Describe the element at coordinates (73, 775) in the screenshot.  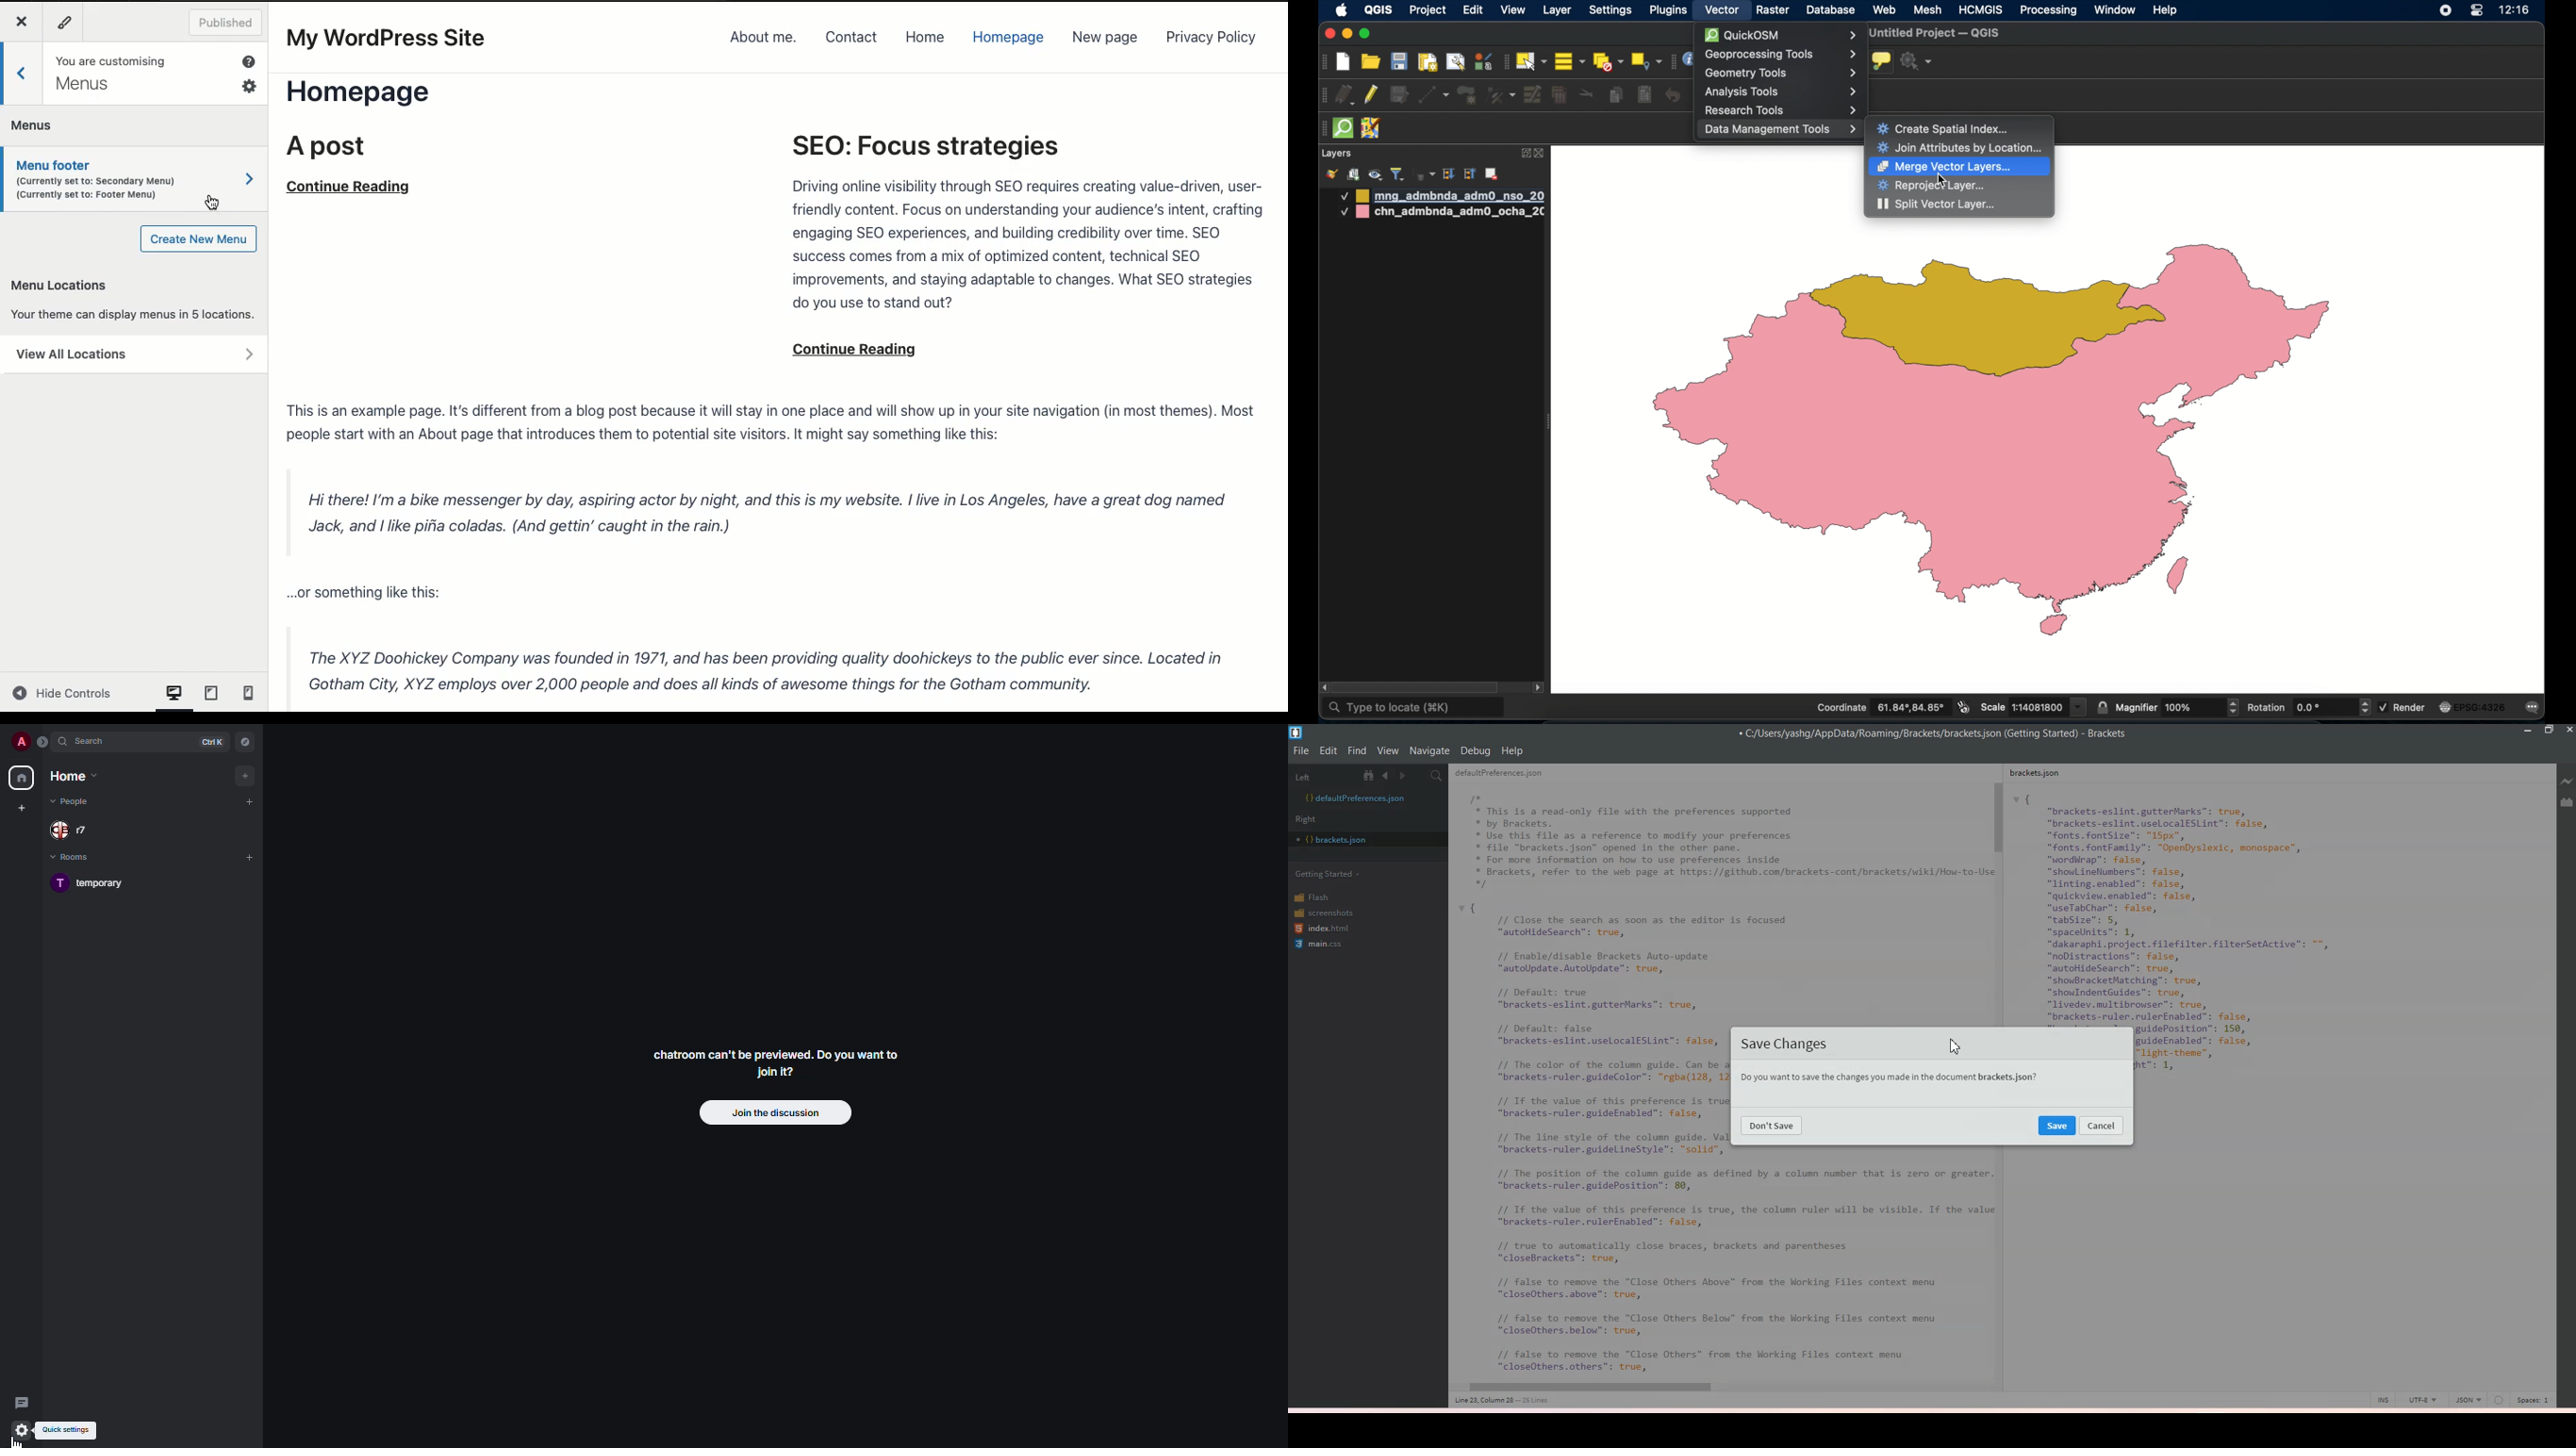
I see `home` at that location.